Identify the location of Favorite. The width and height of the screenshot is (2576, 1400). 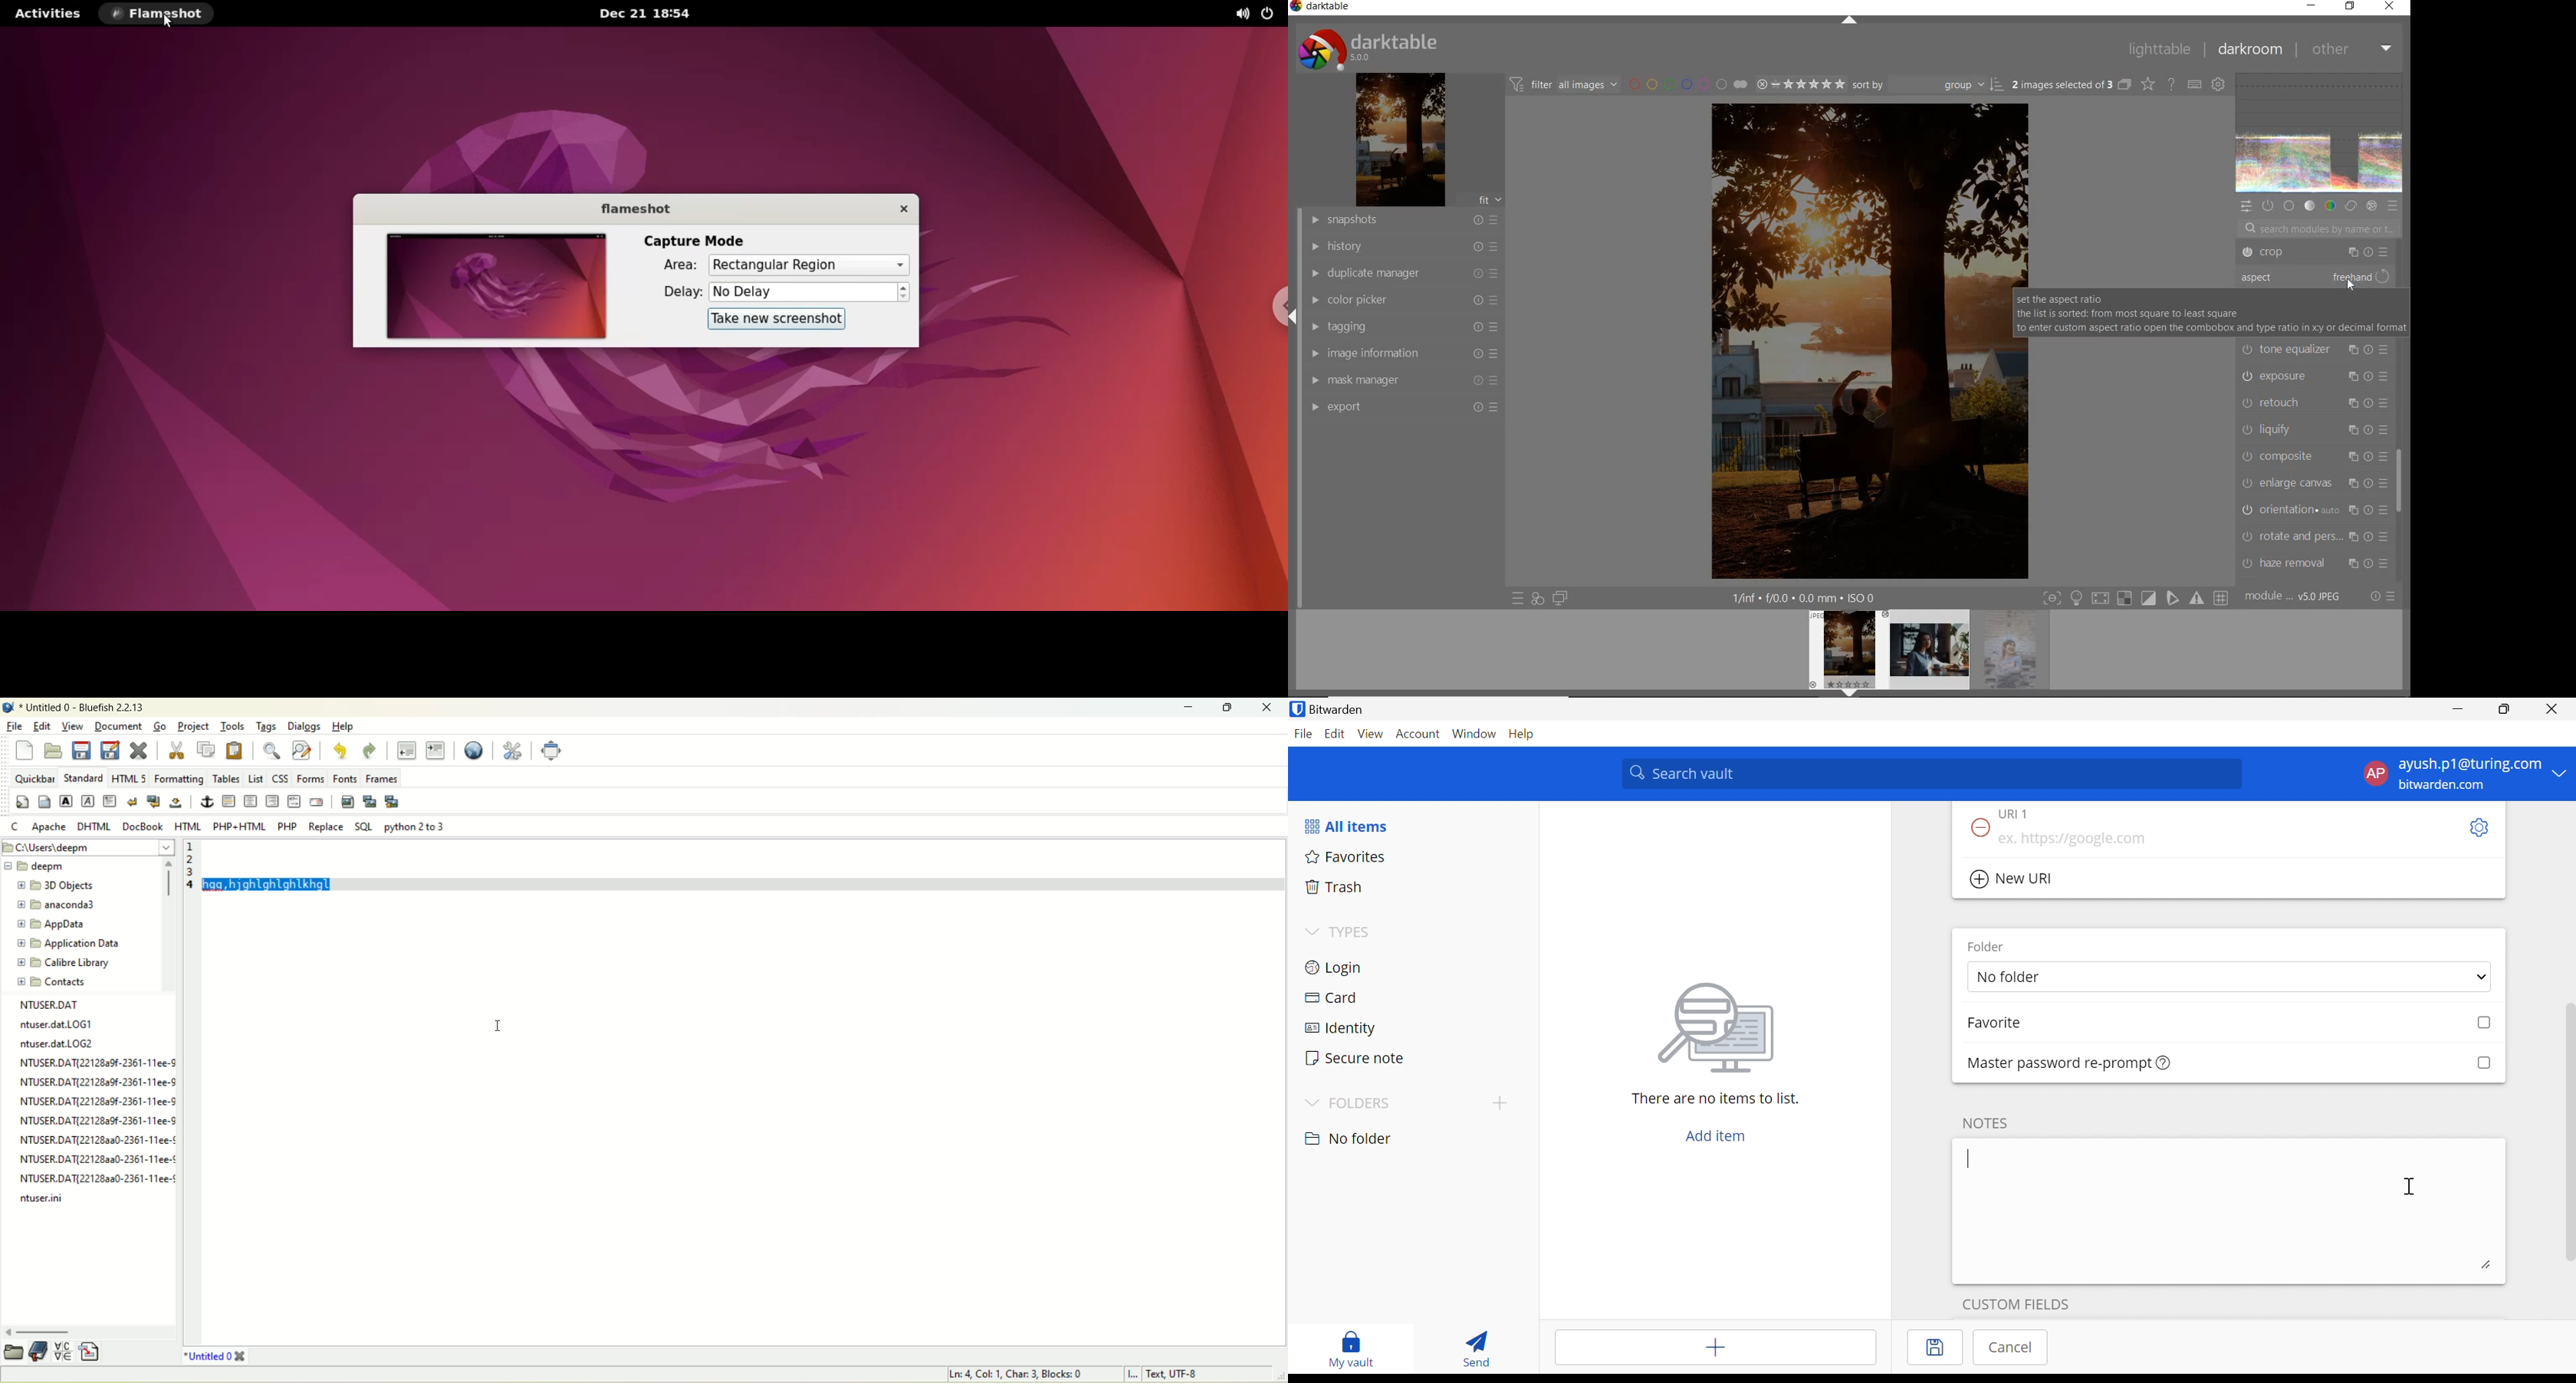
(1994, 1023).